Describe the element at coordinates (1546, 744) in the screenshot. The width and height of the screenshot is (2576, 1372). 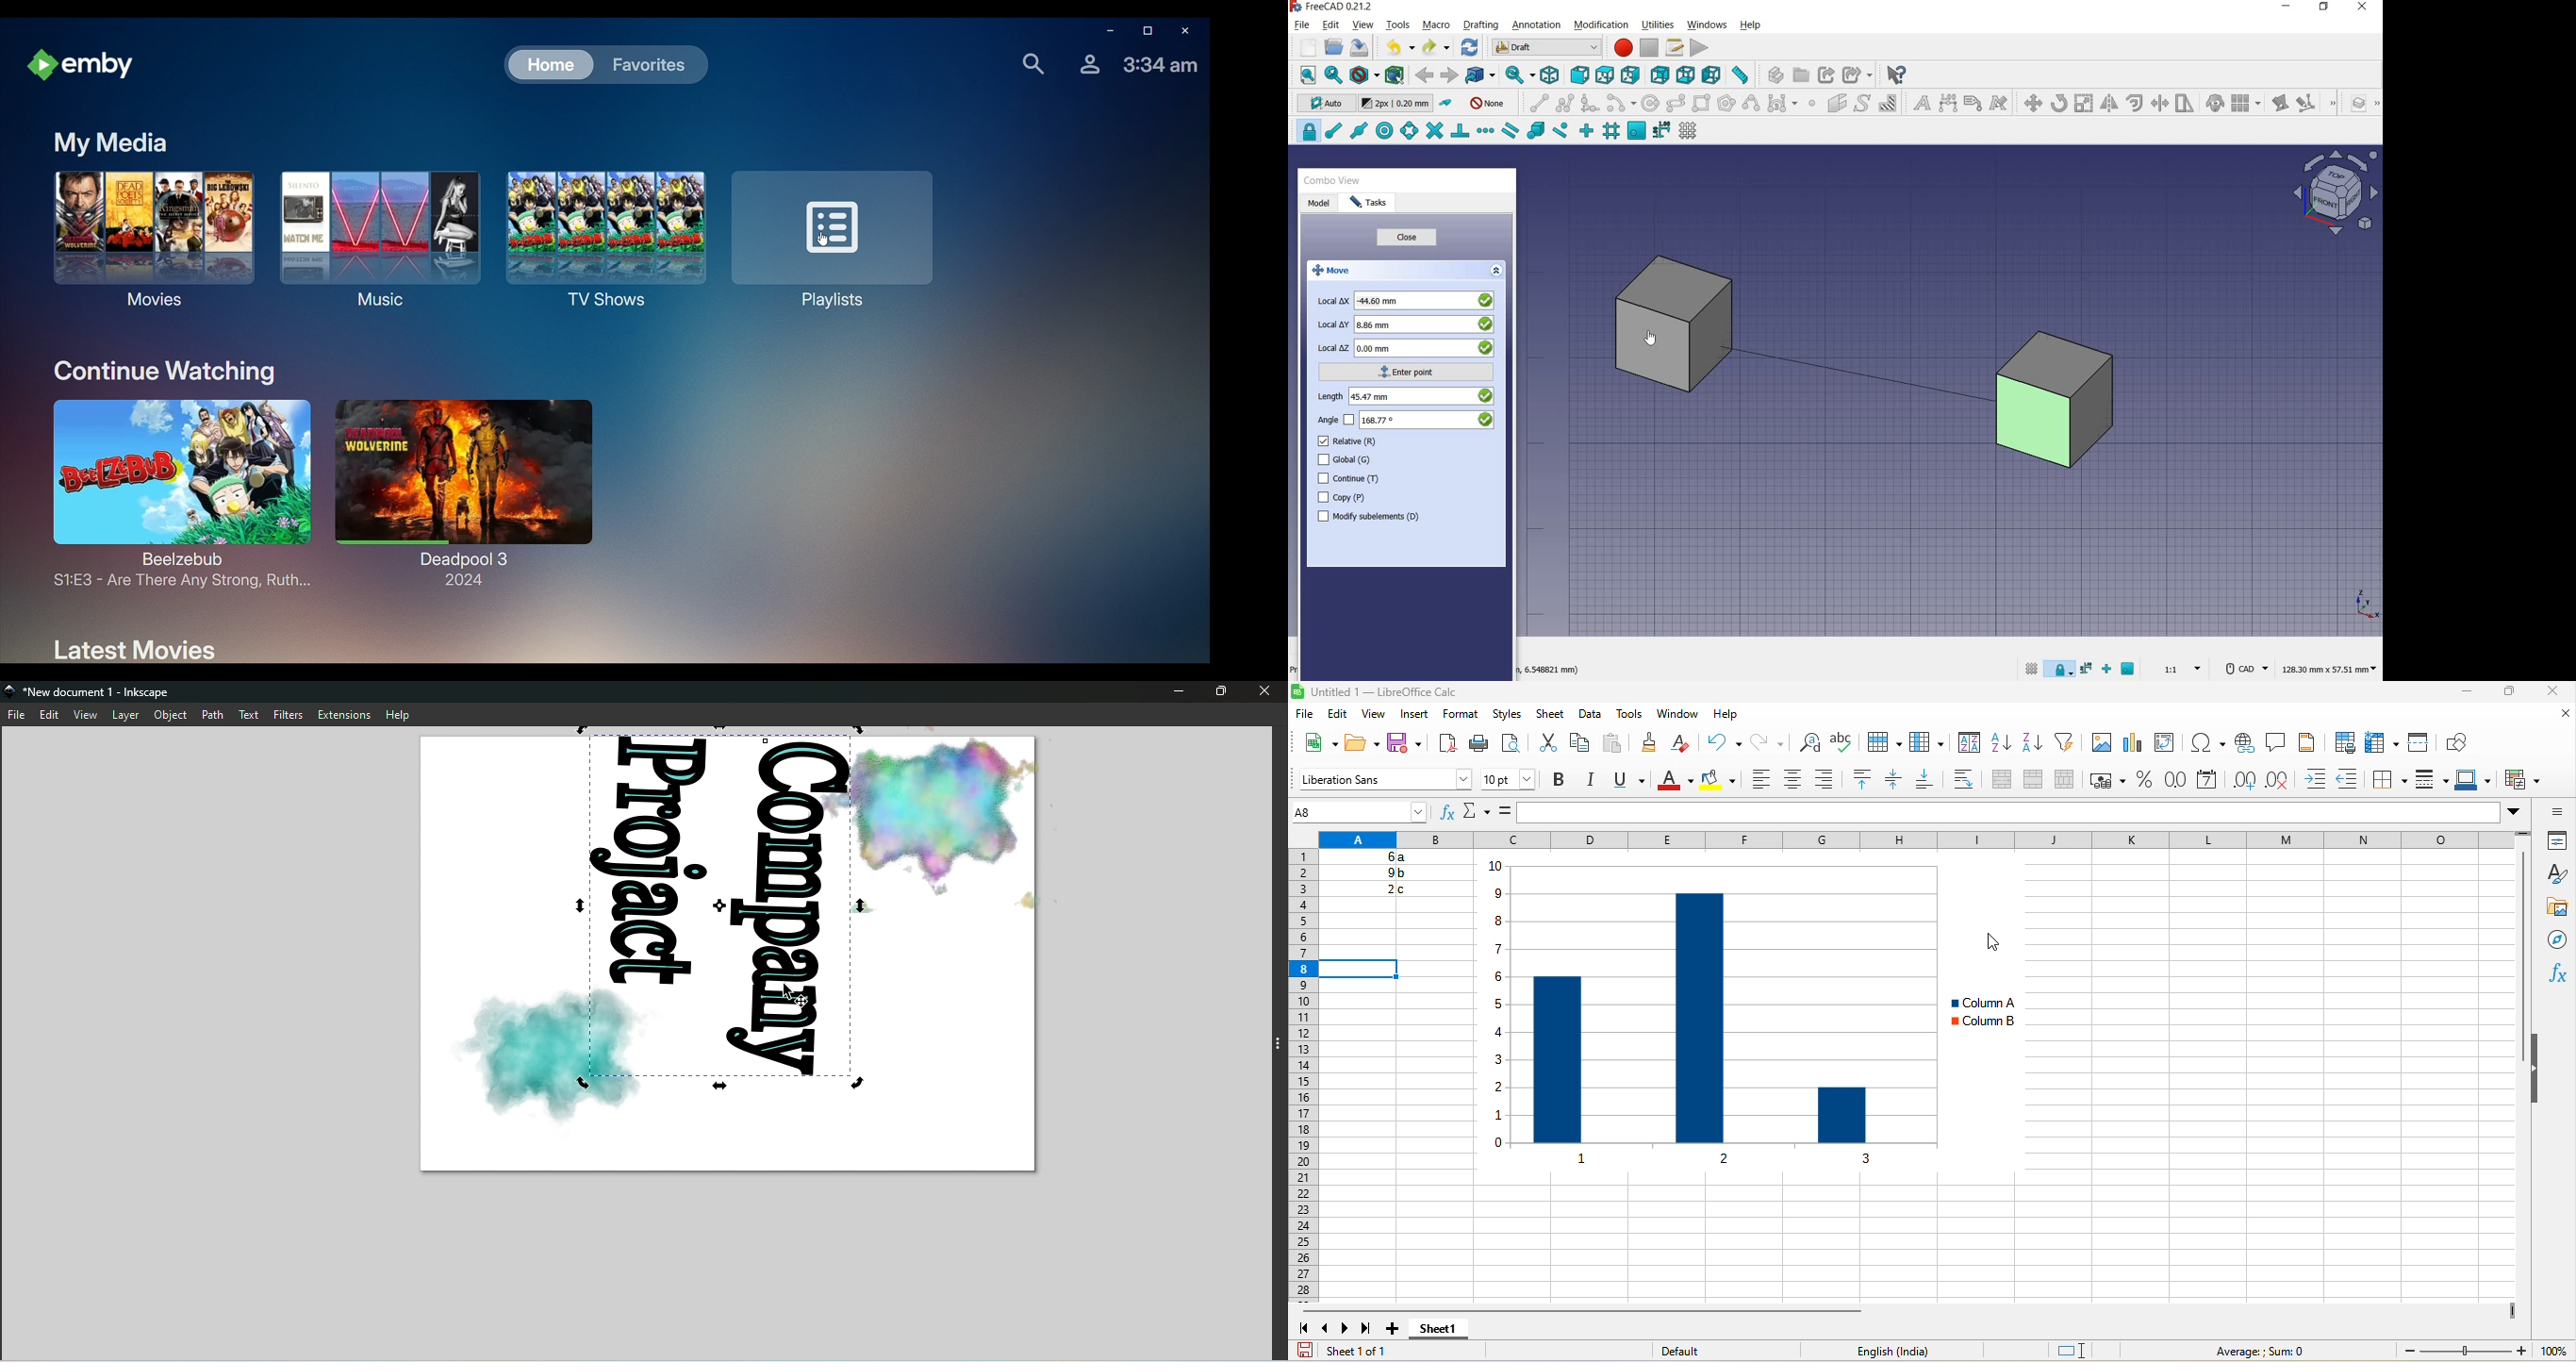
I see `cut` at that location.